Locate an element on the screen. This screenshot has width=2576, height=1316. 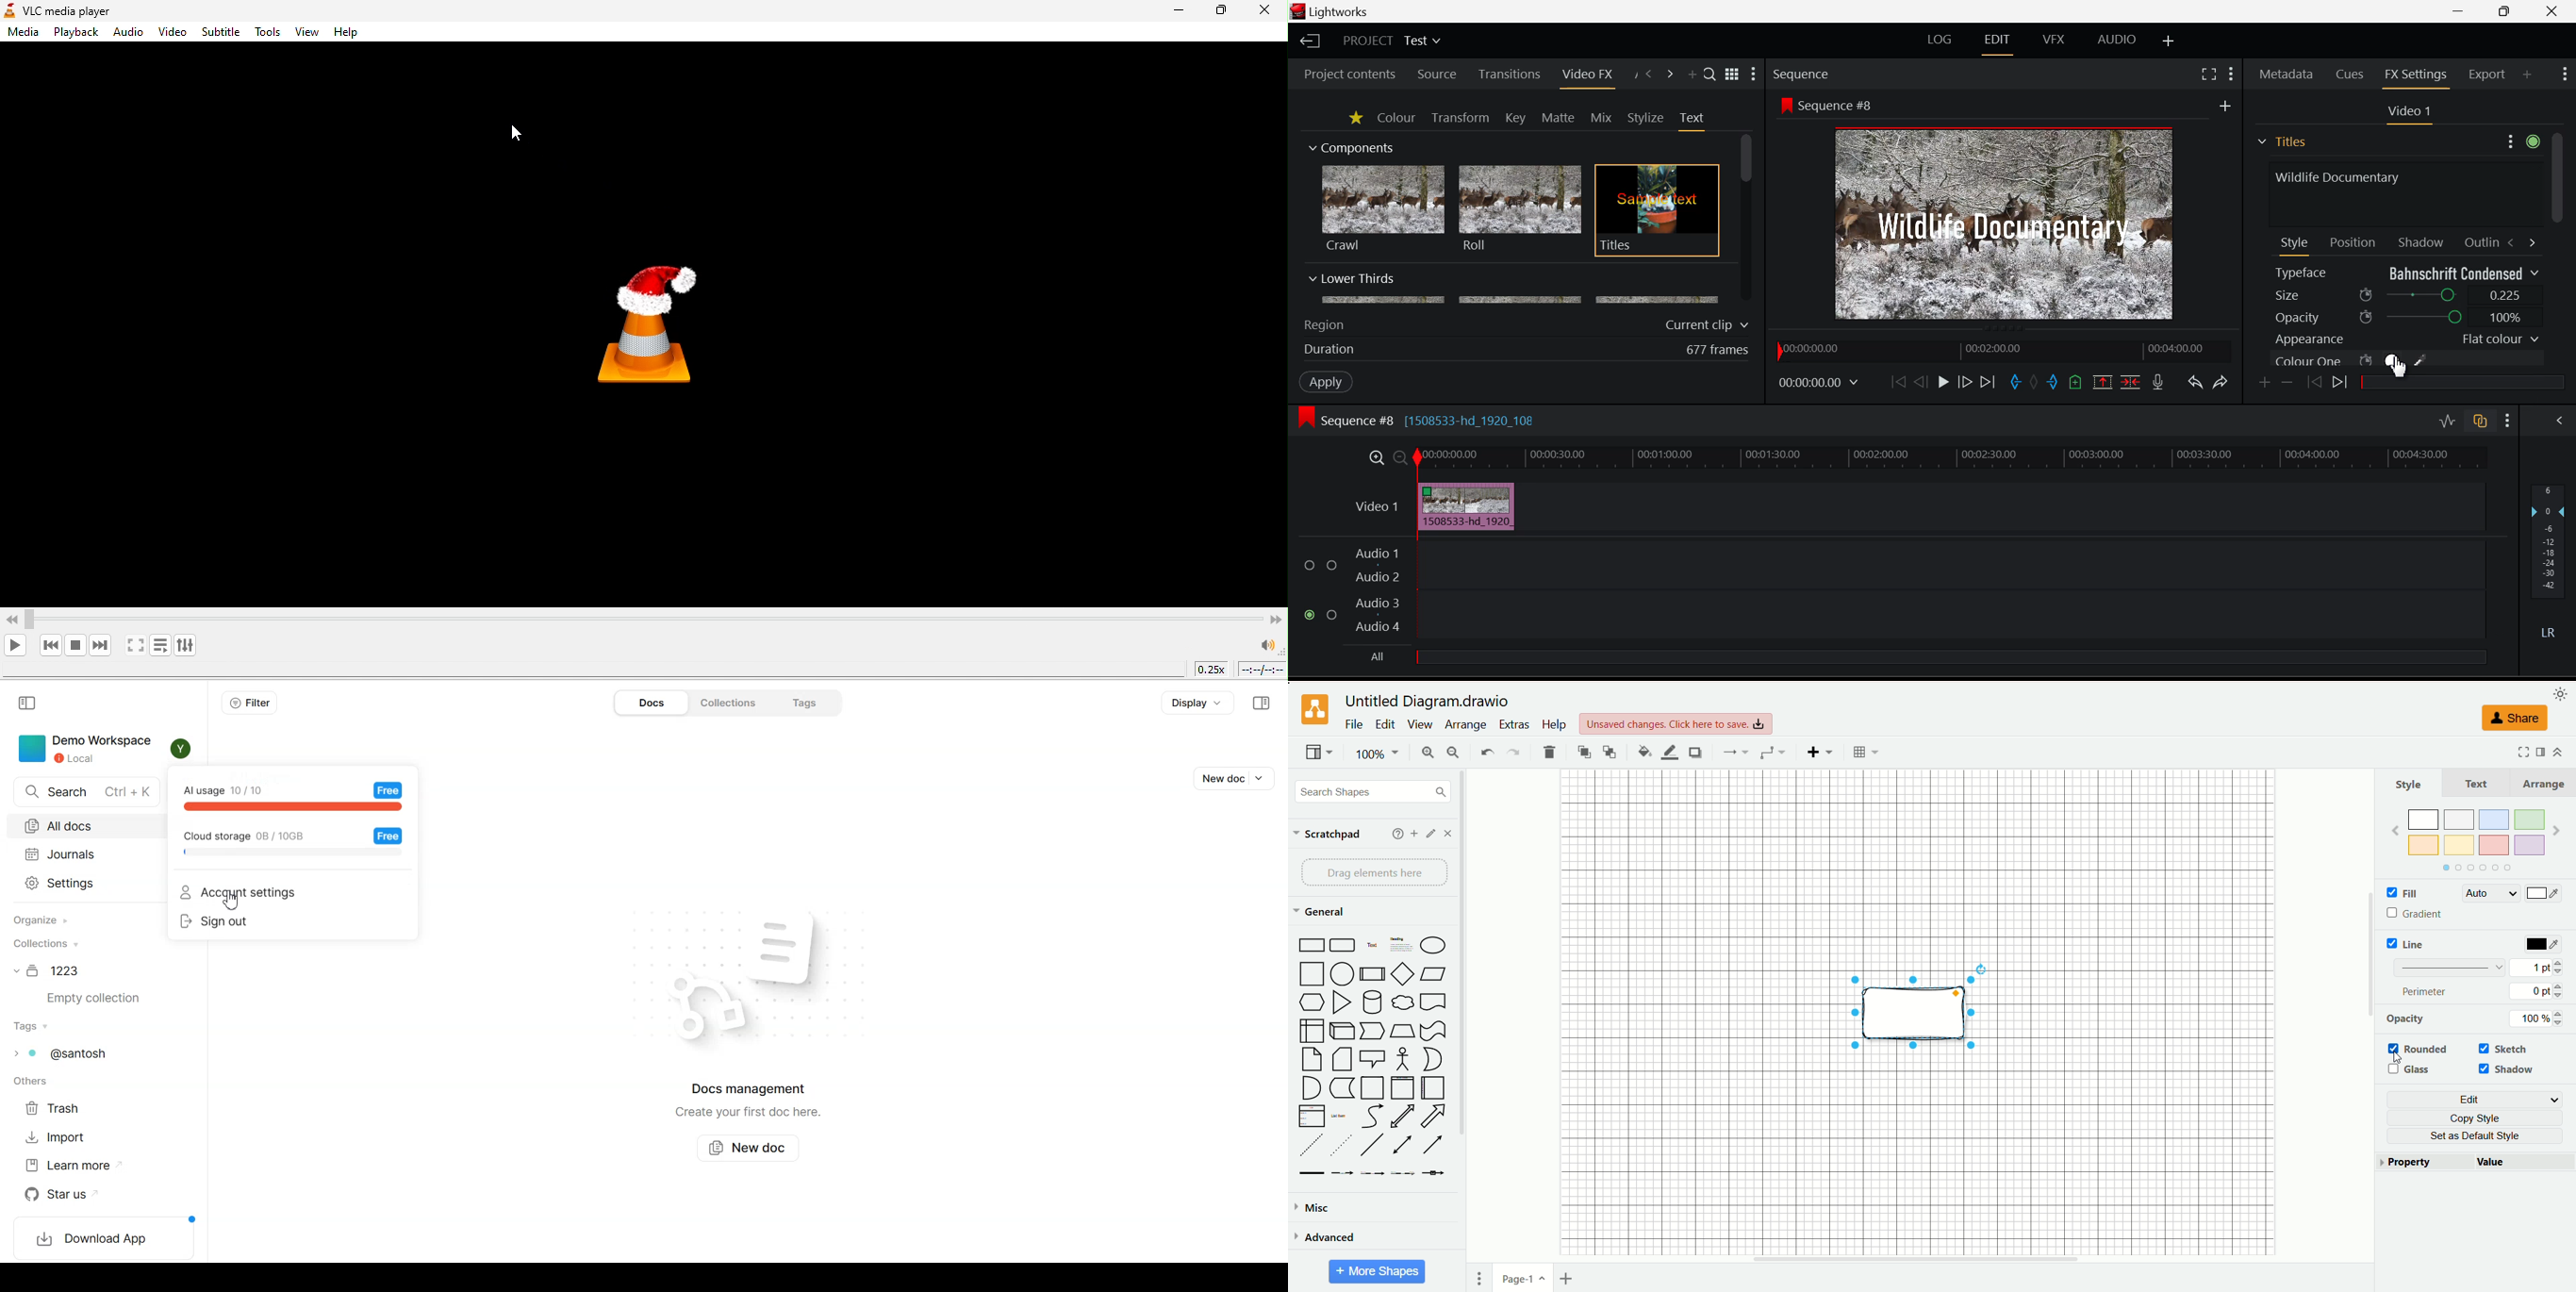
Cues is located at coordinates (2351, 74).